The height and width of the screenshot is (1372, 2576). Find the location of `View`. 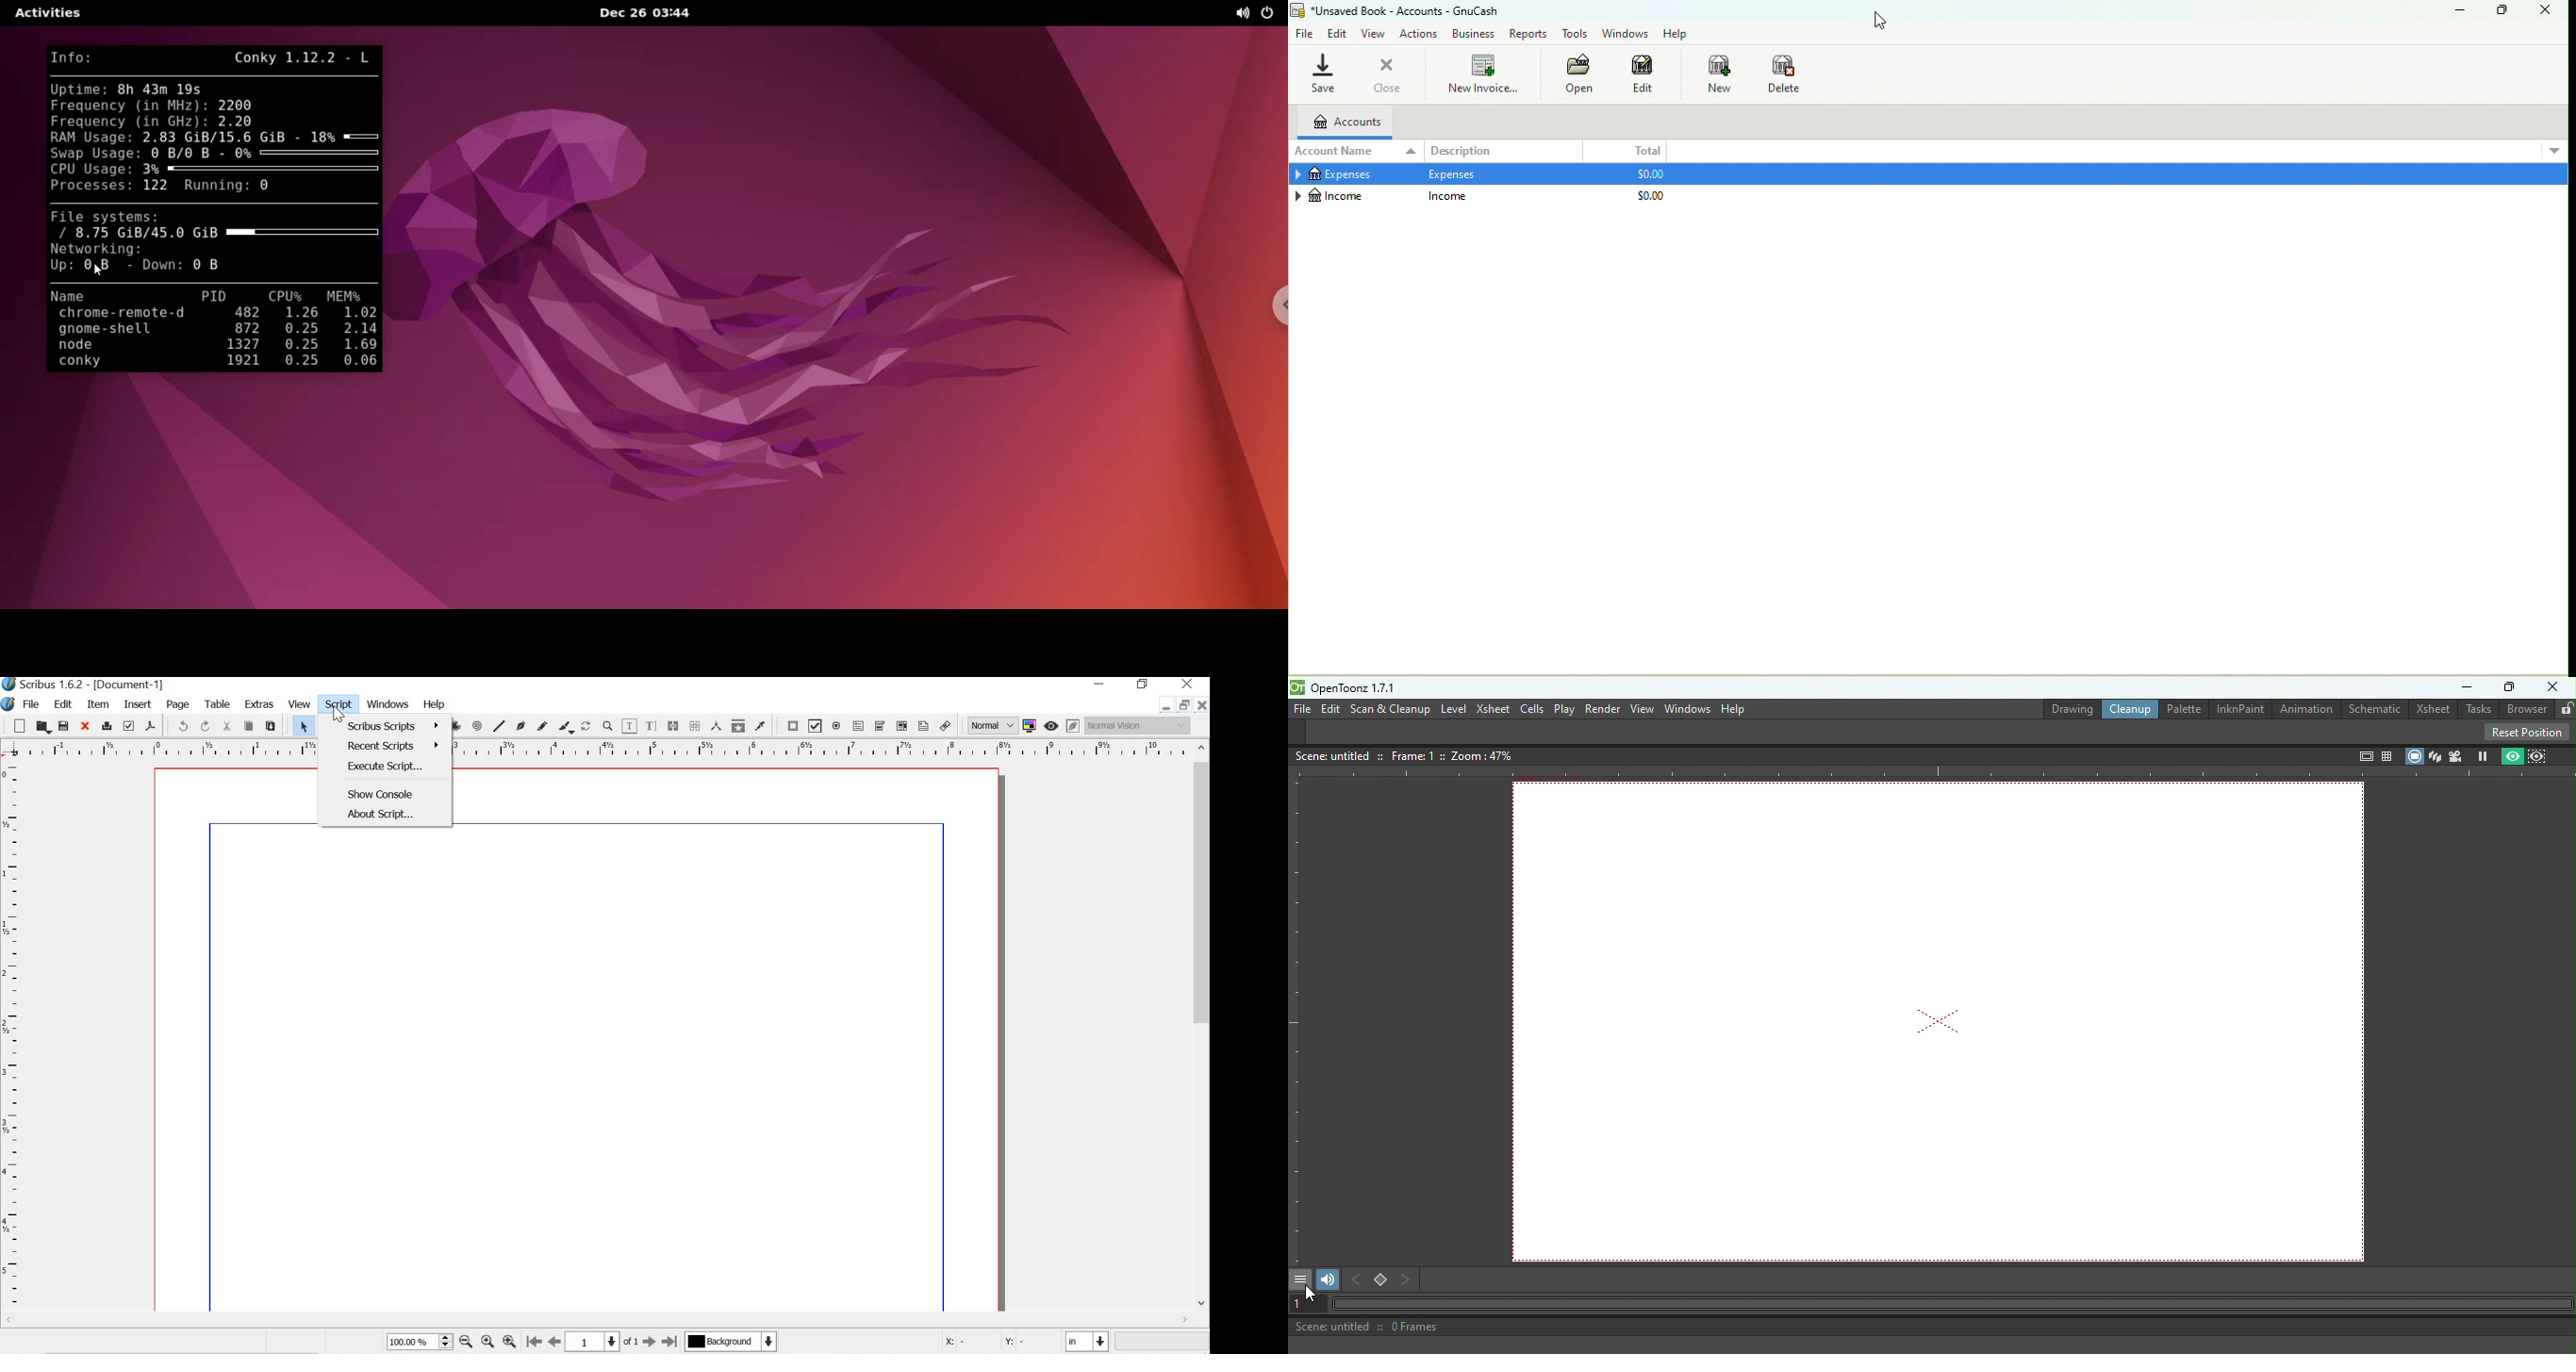

View is located at coordinates (1375, 34).